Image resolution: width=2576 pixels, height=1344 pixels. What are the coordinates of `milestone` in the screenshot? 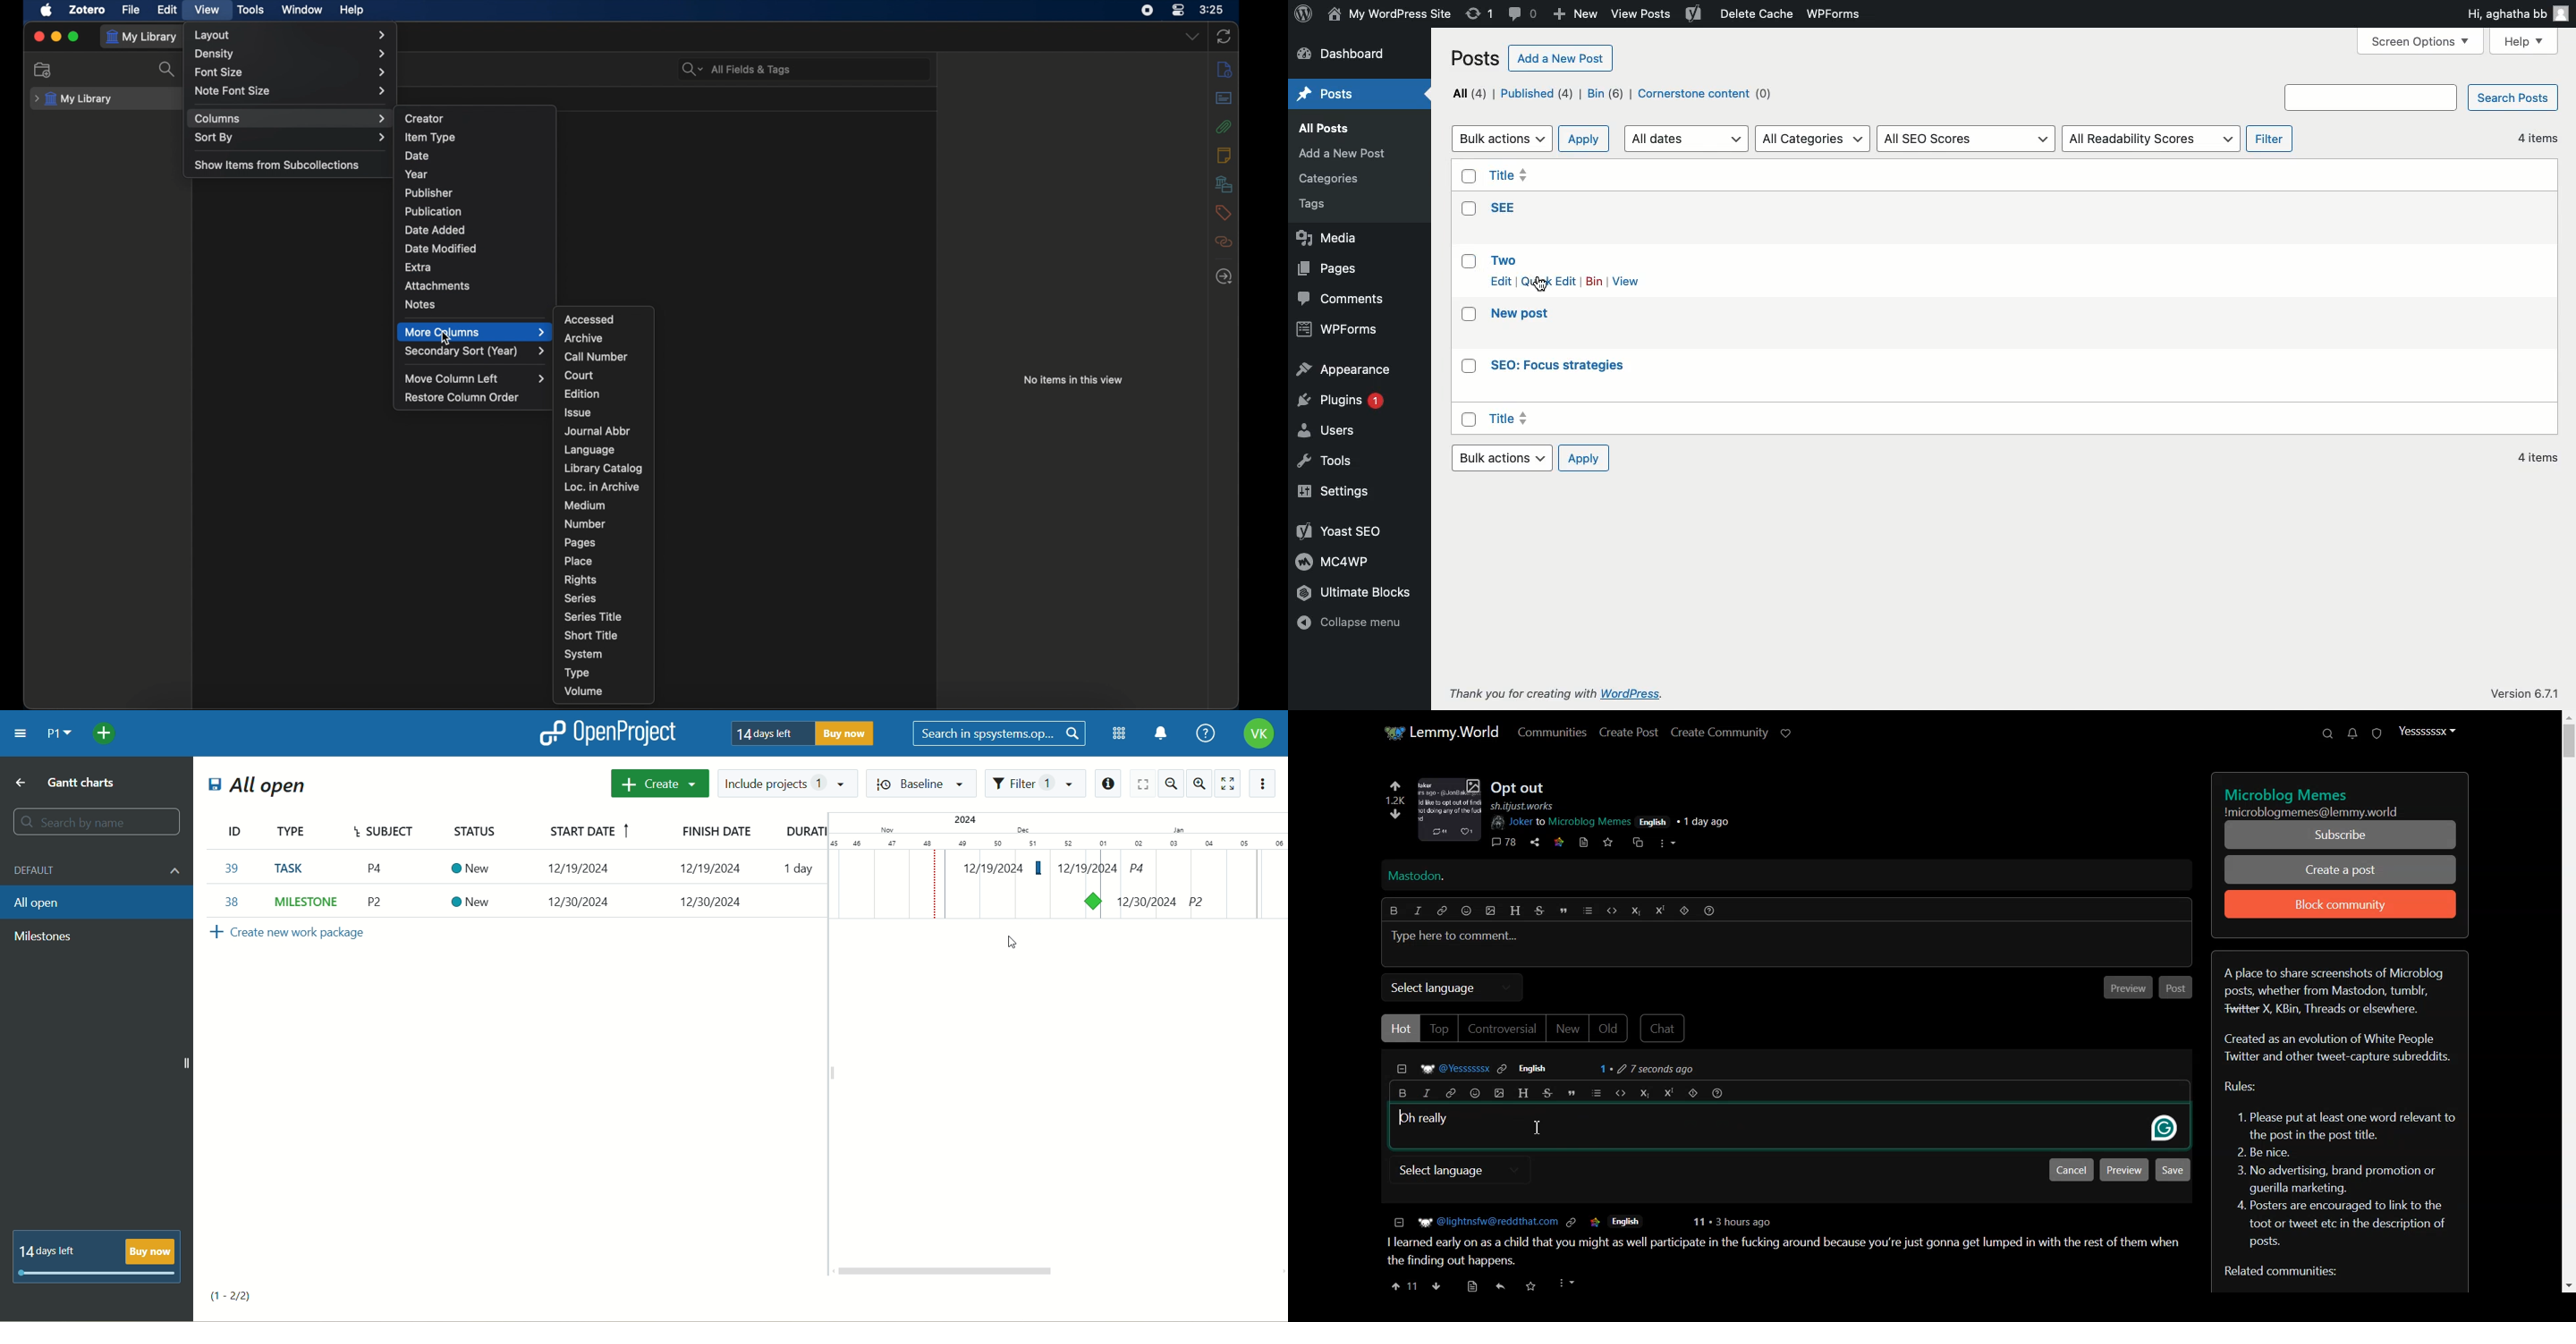 It's located at (42, 936).